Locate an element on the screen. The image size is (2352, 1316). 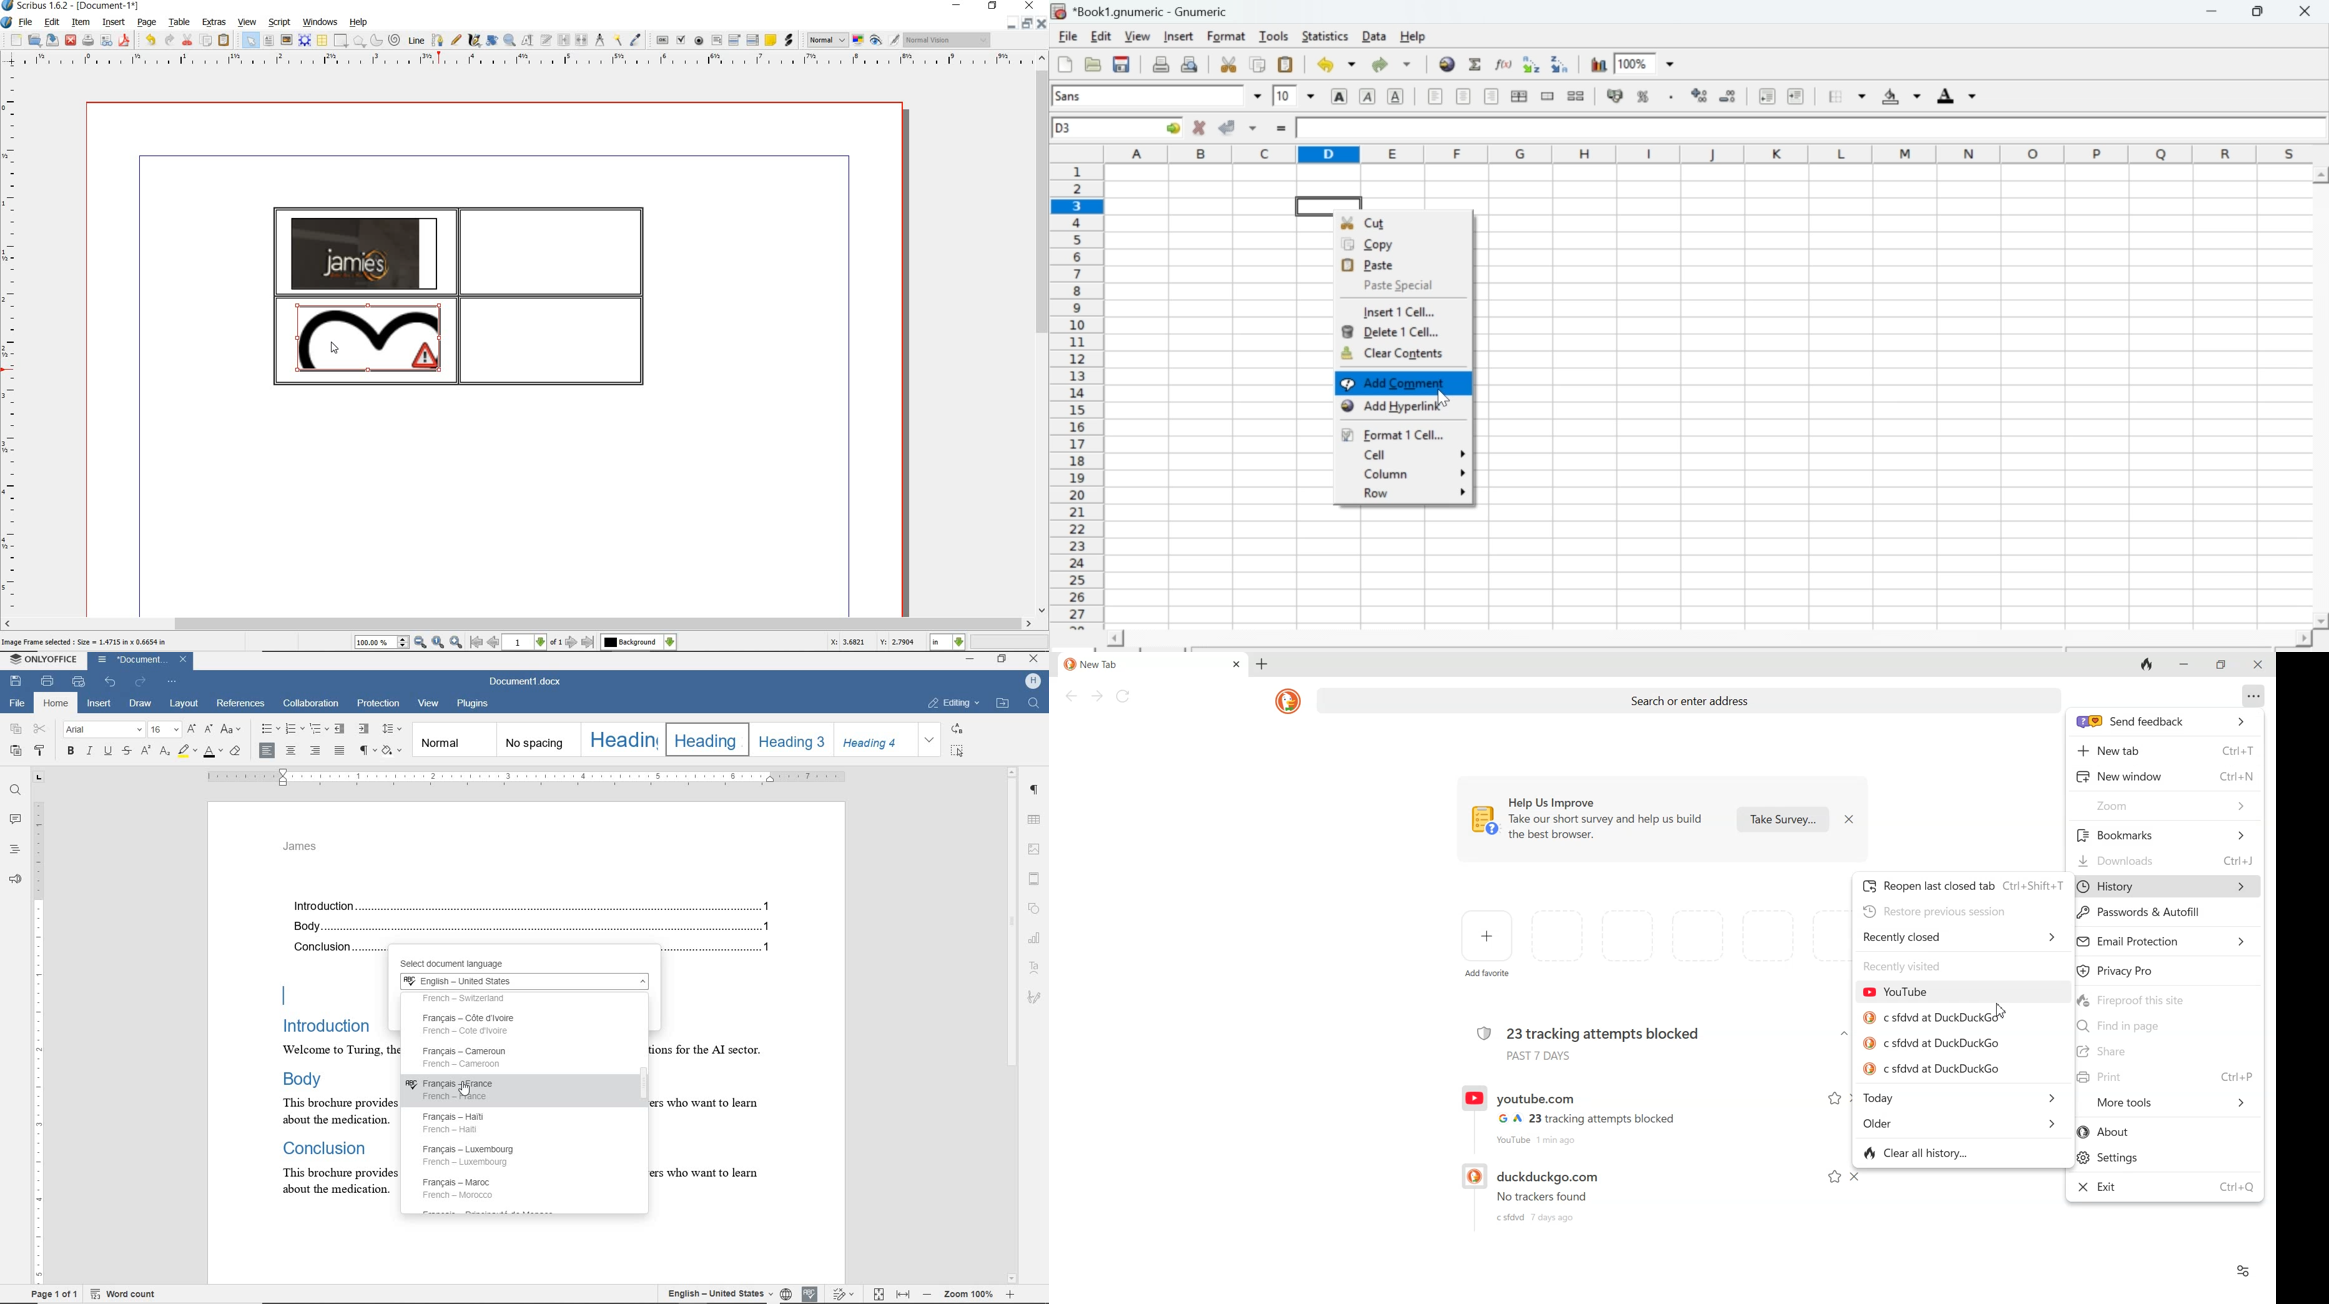
close is located at coordinates (70, 39).